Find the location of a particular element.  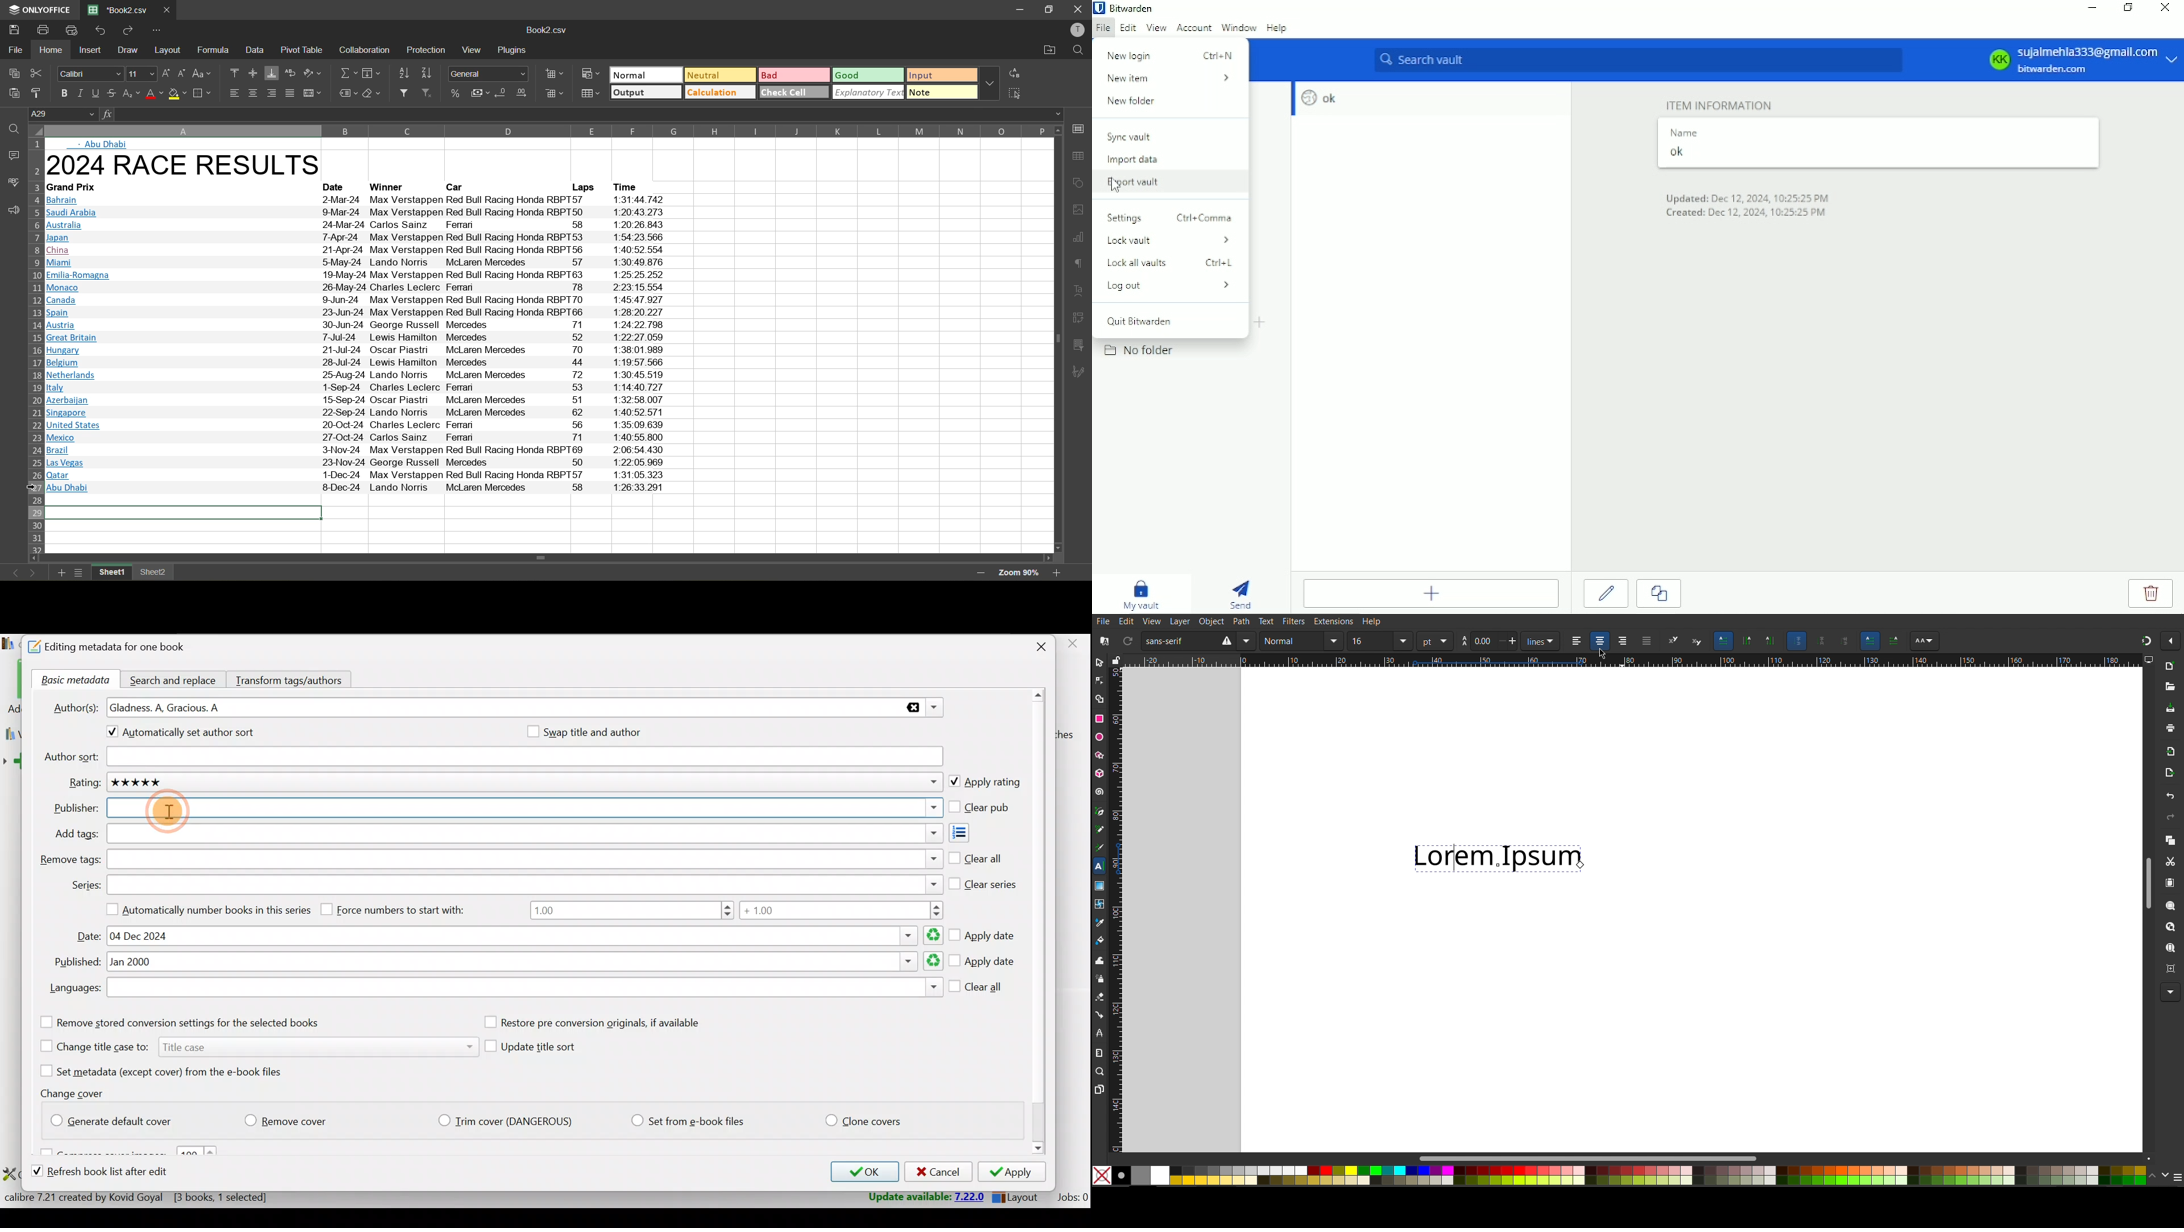

Apply is located at coordinates (1016, 1173).